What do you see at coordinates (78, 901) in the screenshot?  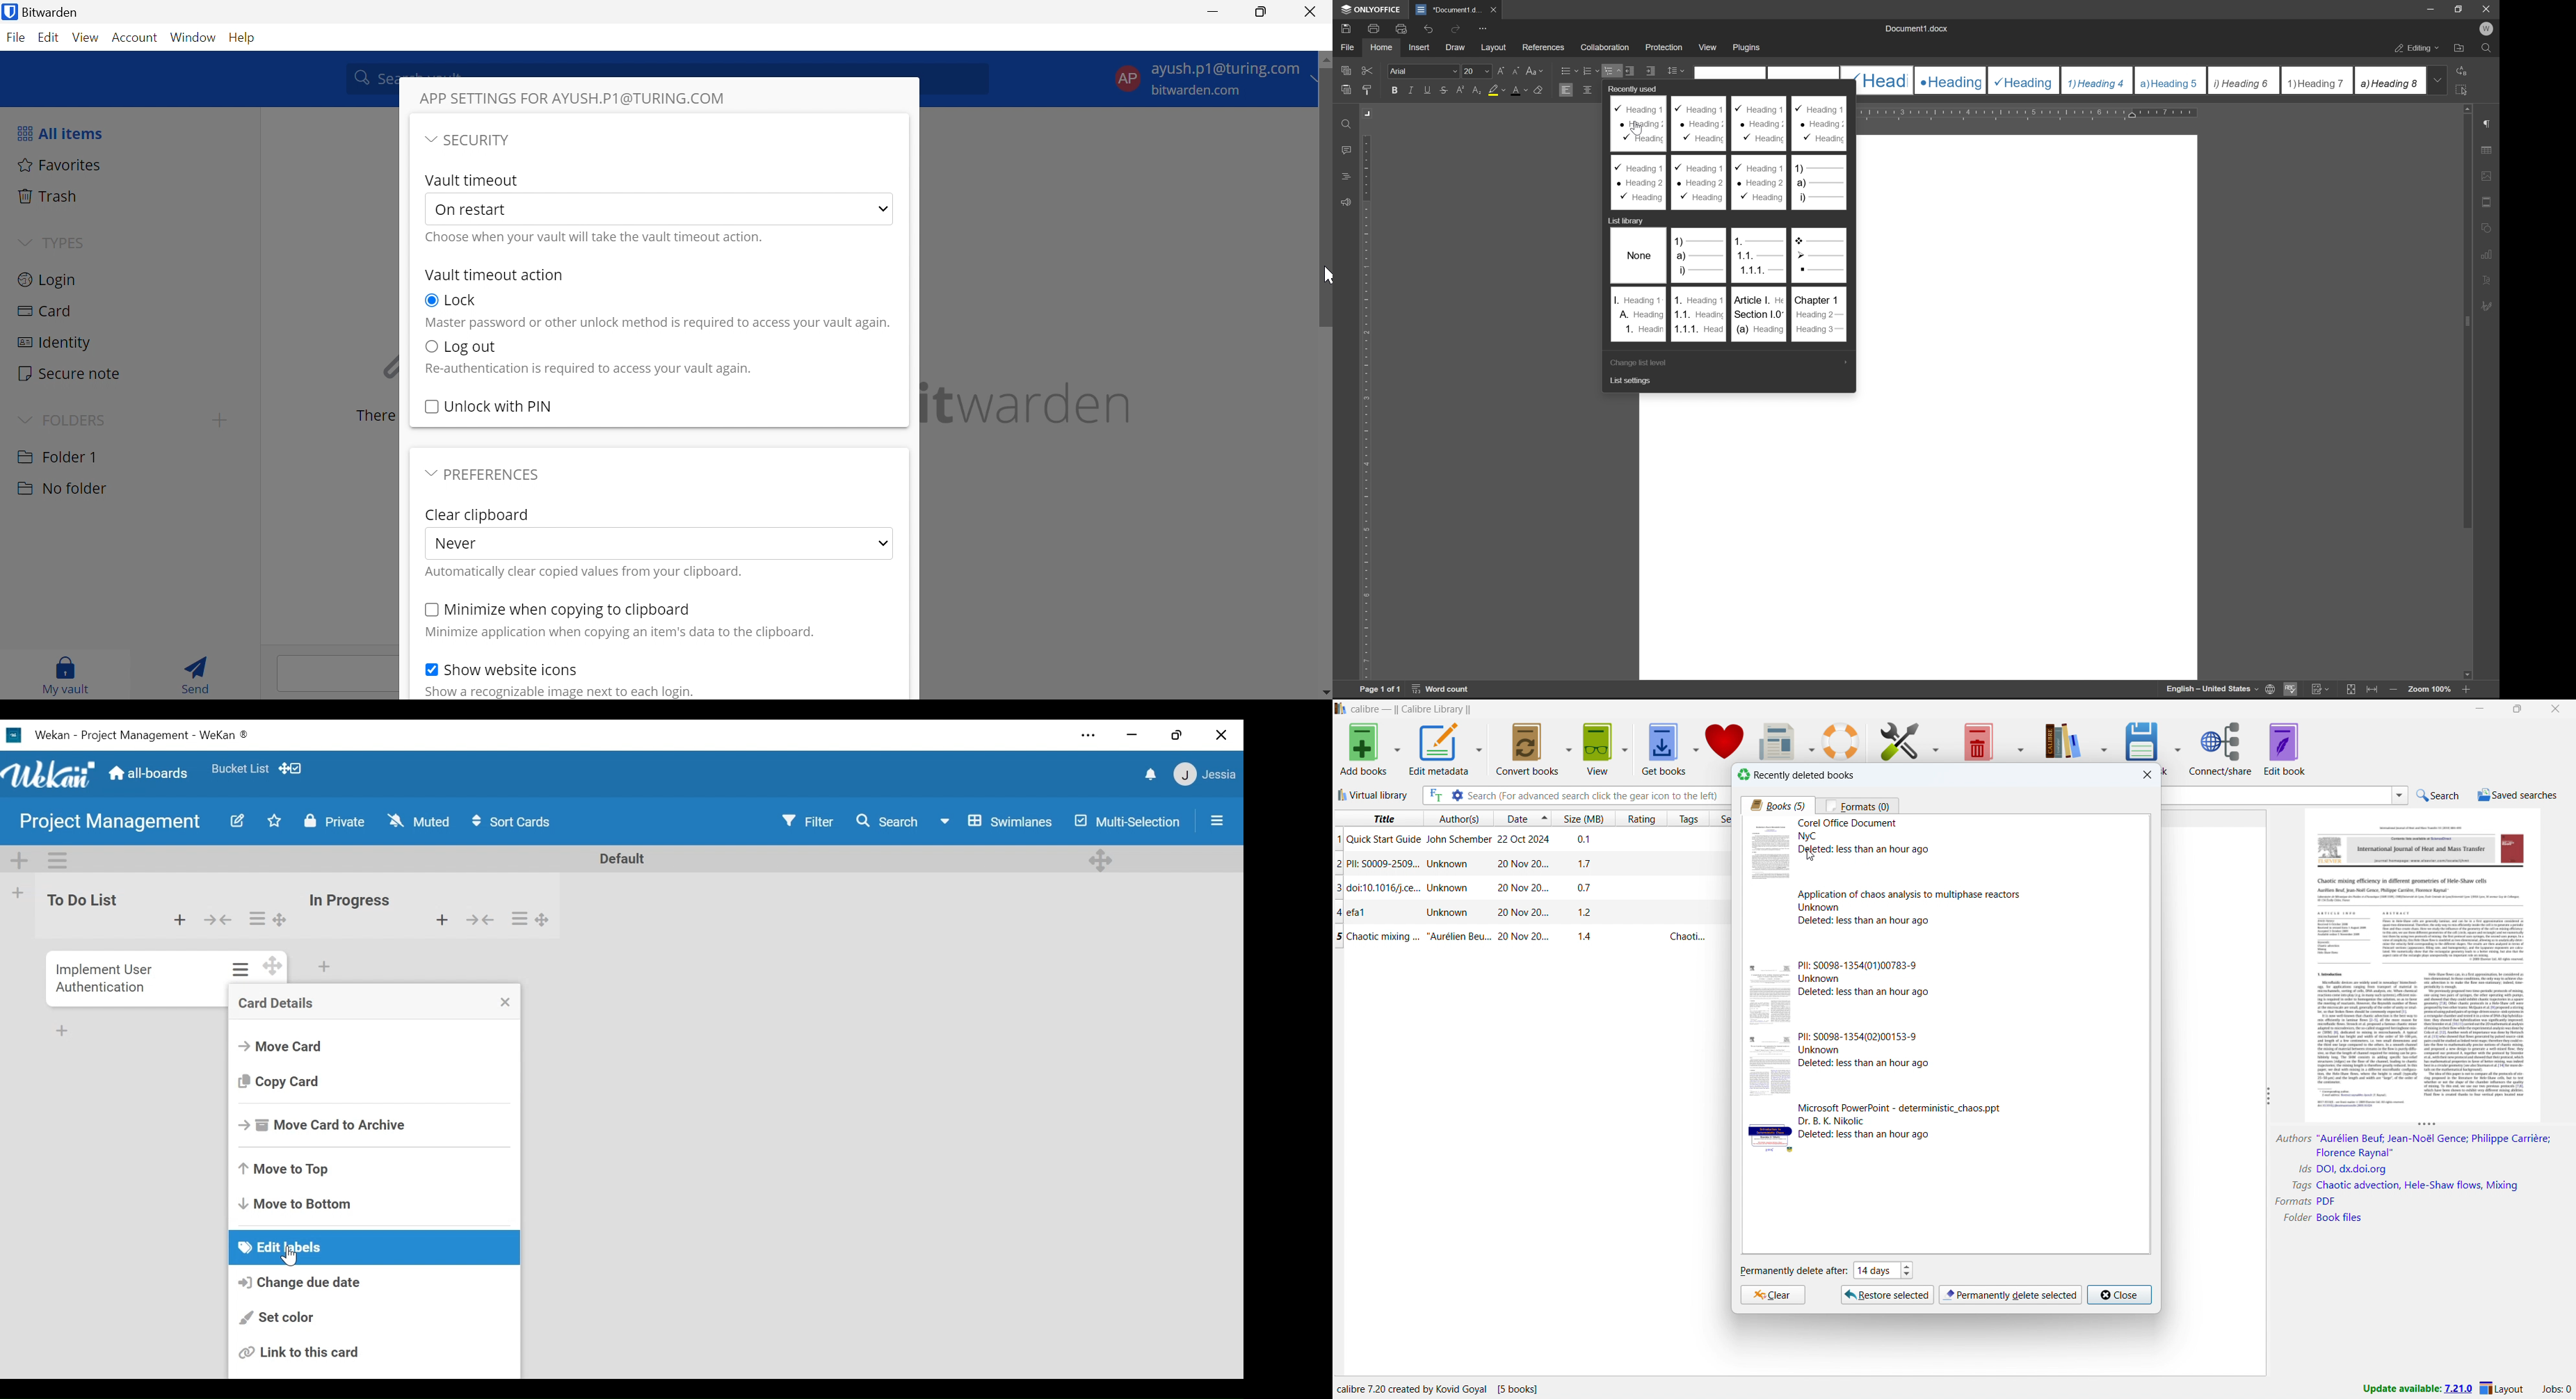 I see `To Do List` at bounding box center [78, 901].